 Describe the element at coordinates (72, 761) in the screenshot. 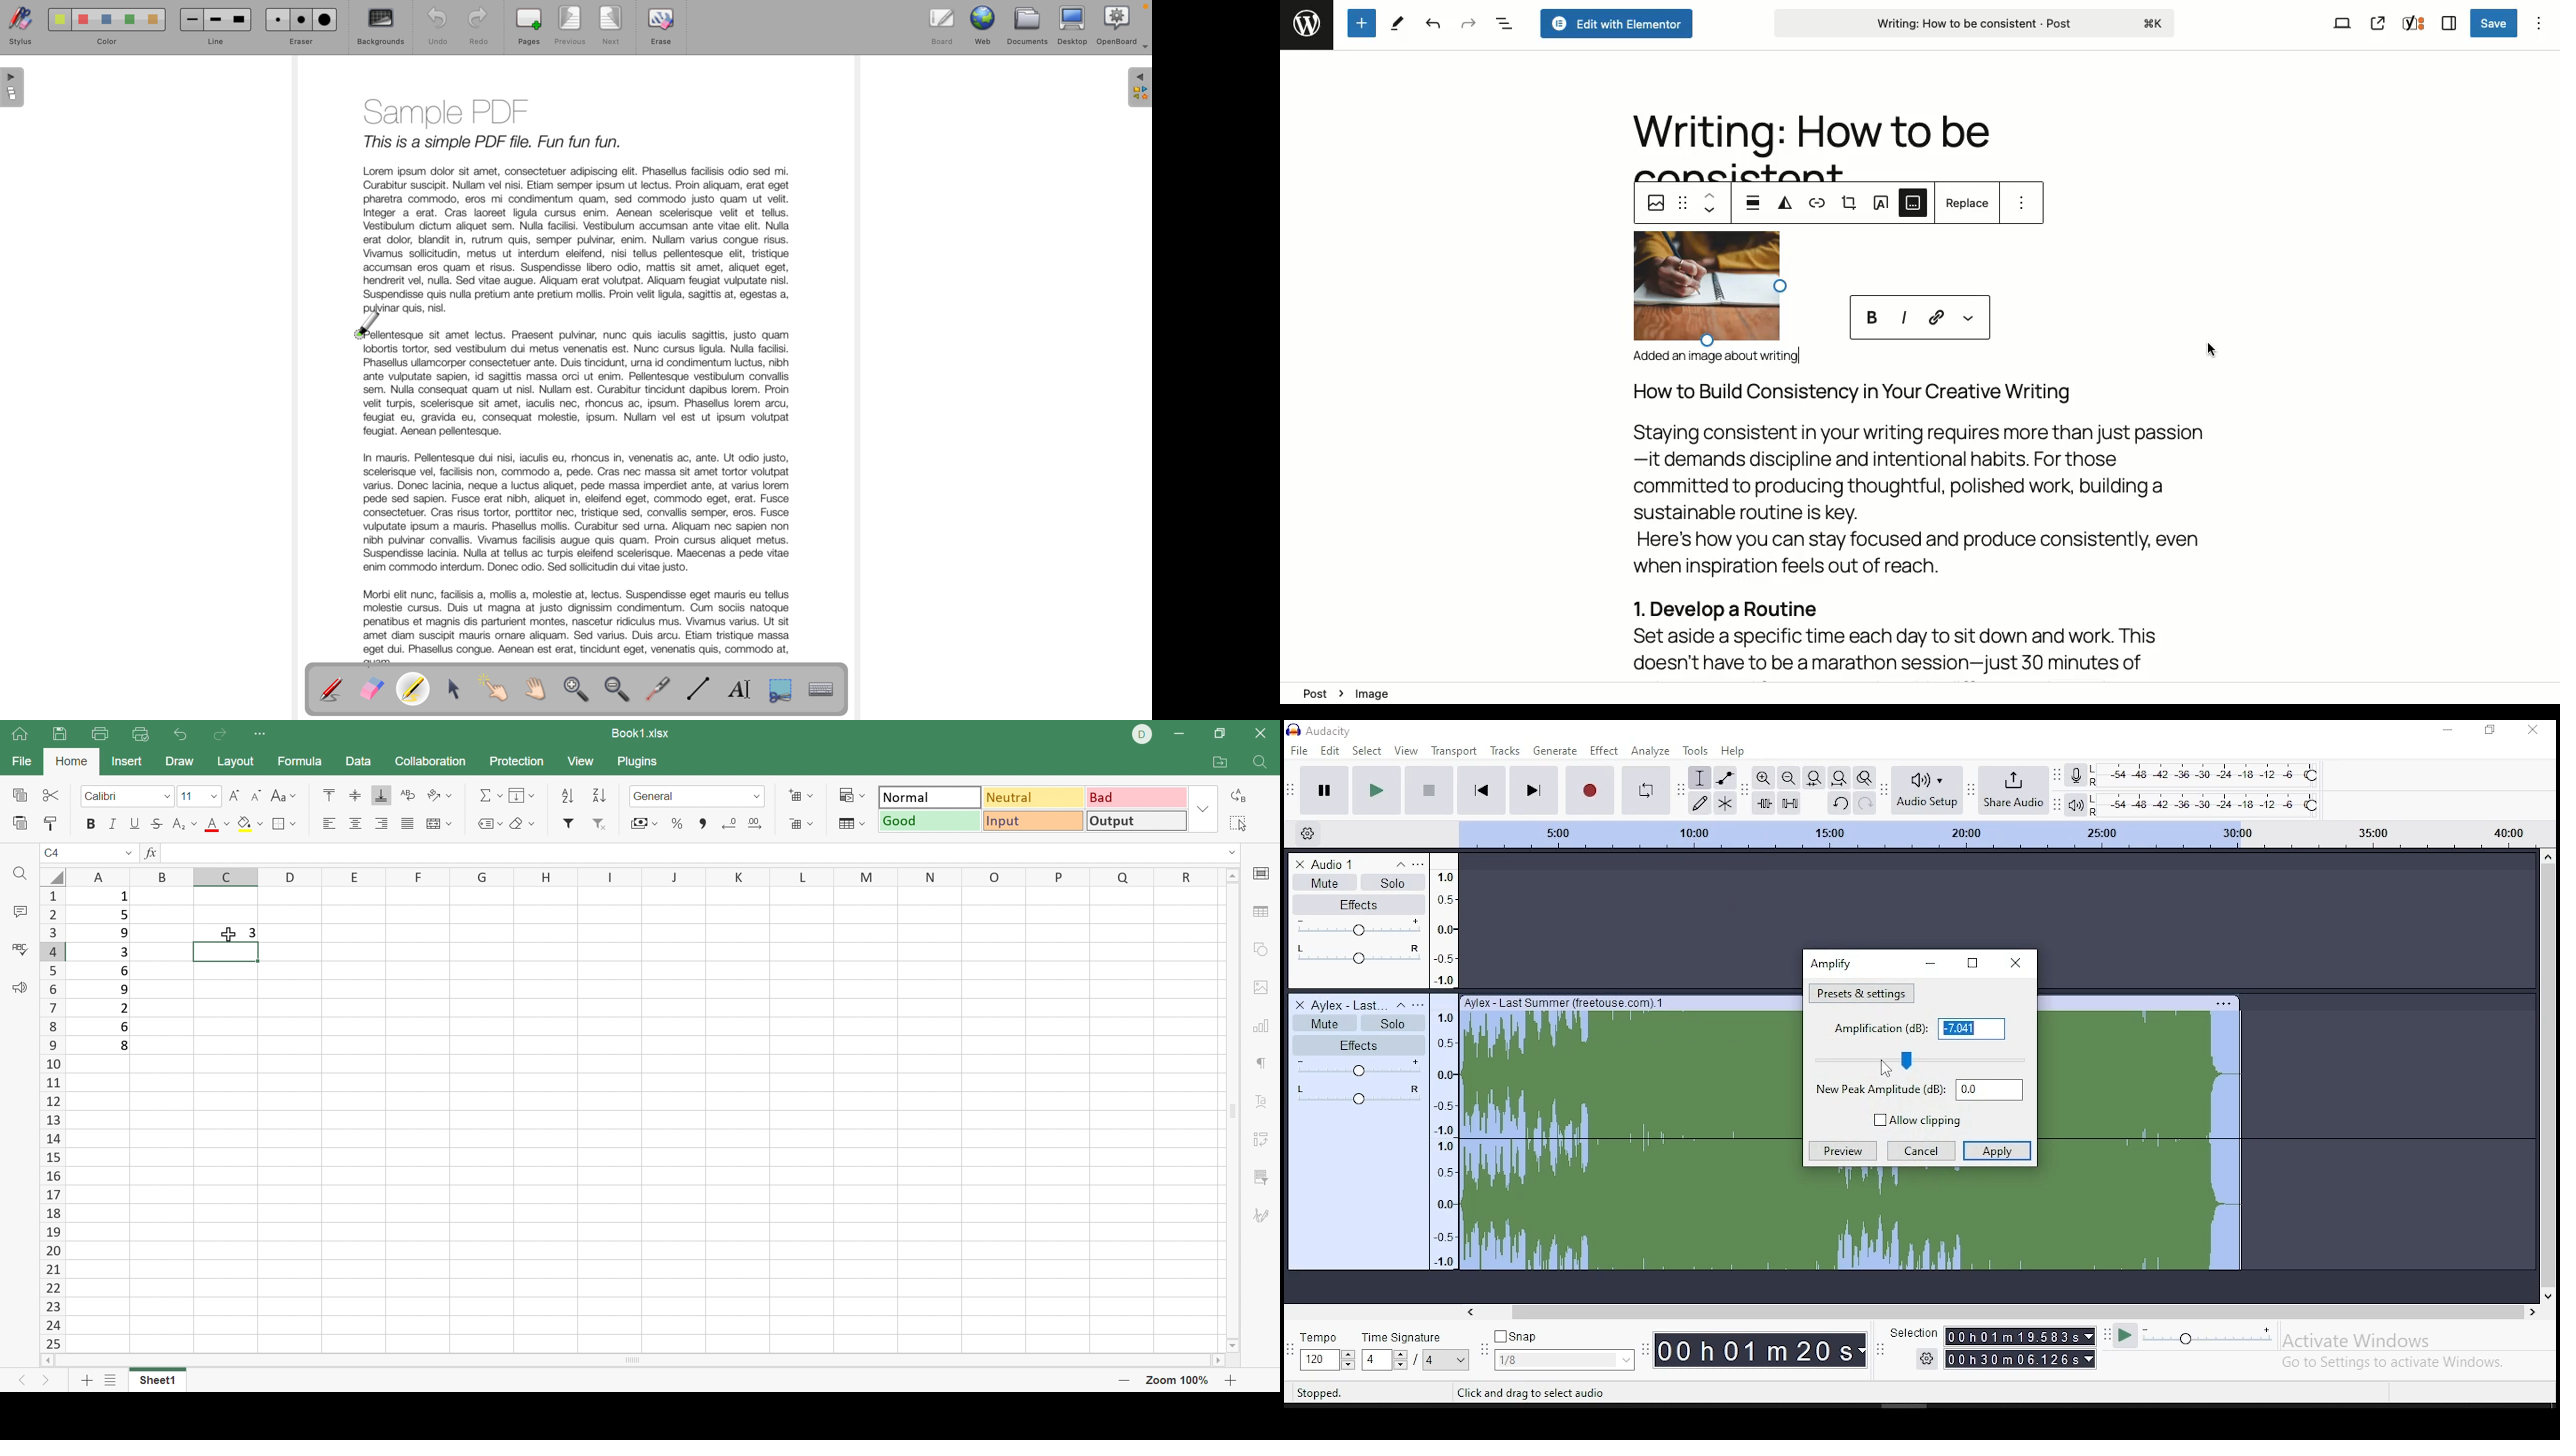

I see `Home` at that location.